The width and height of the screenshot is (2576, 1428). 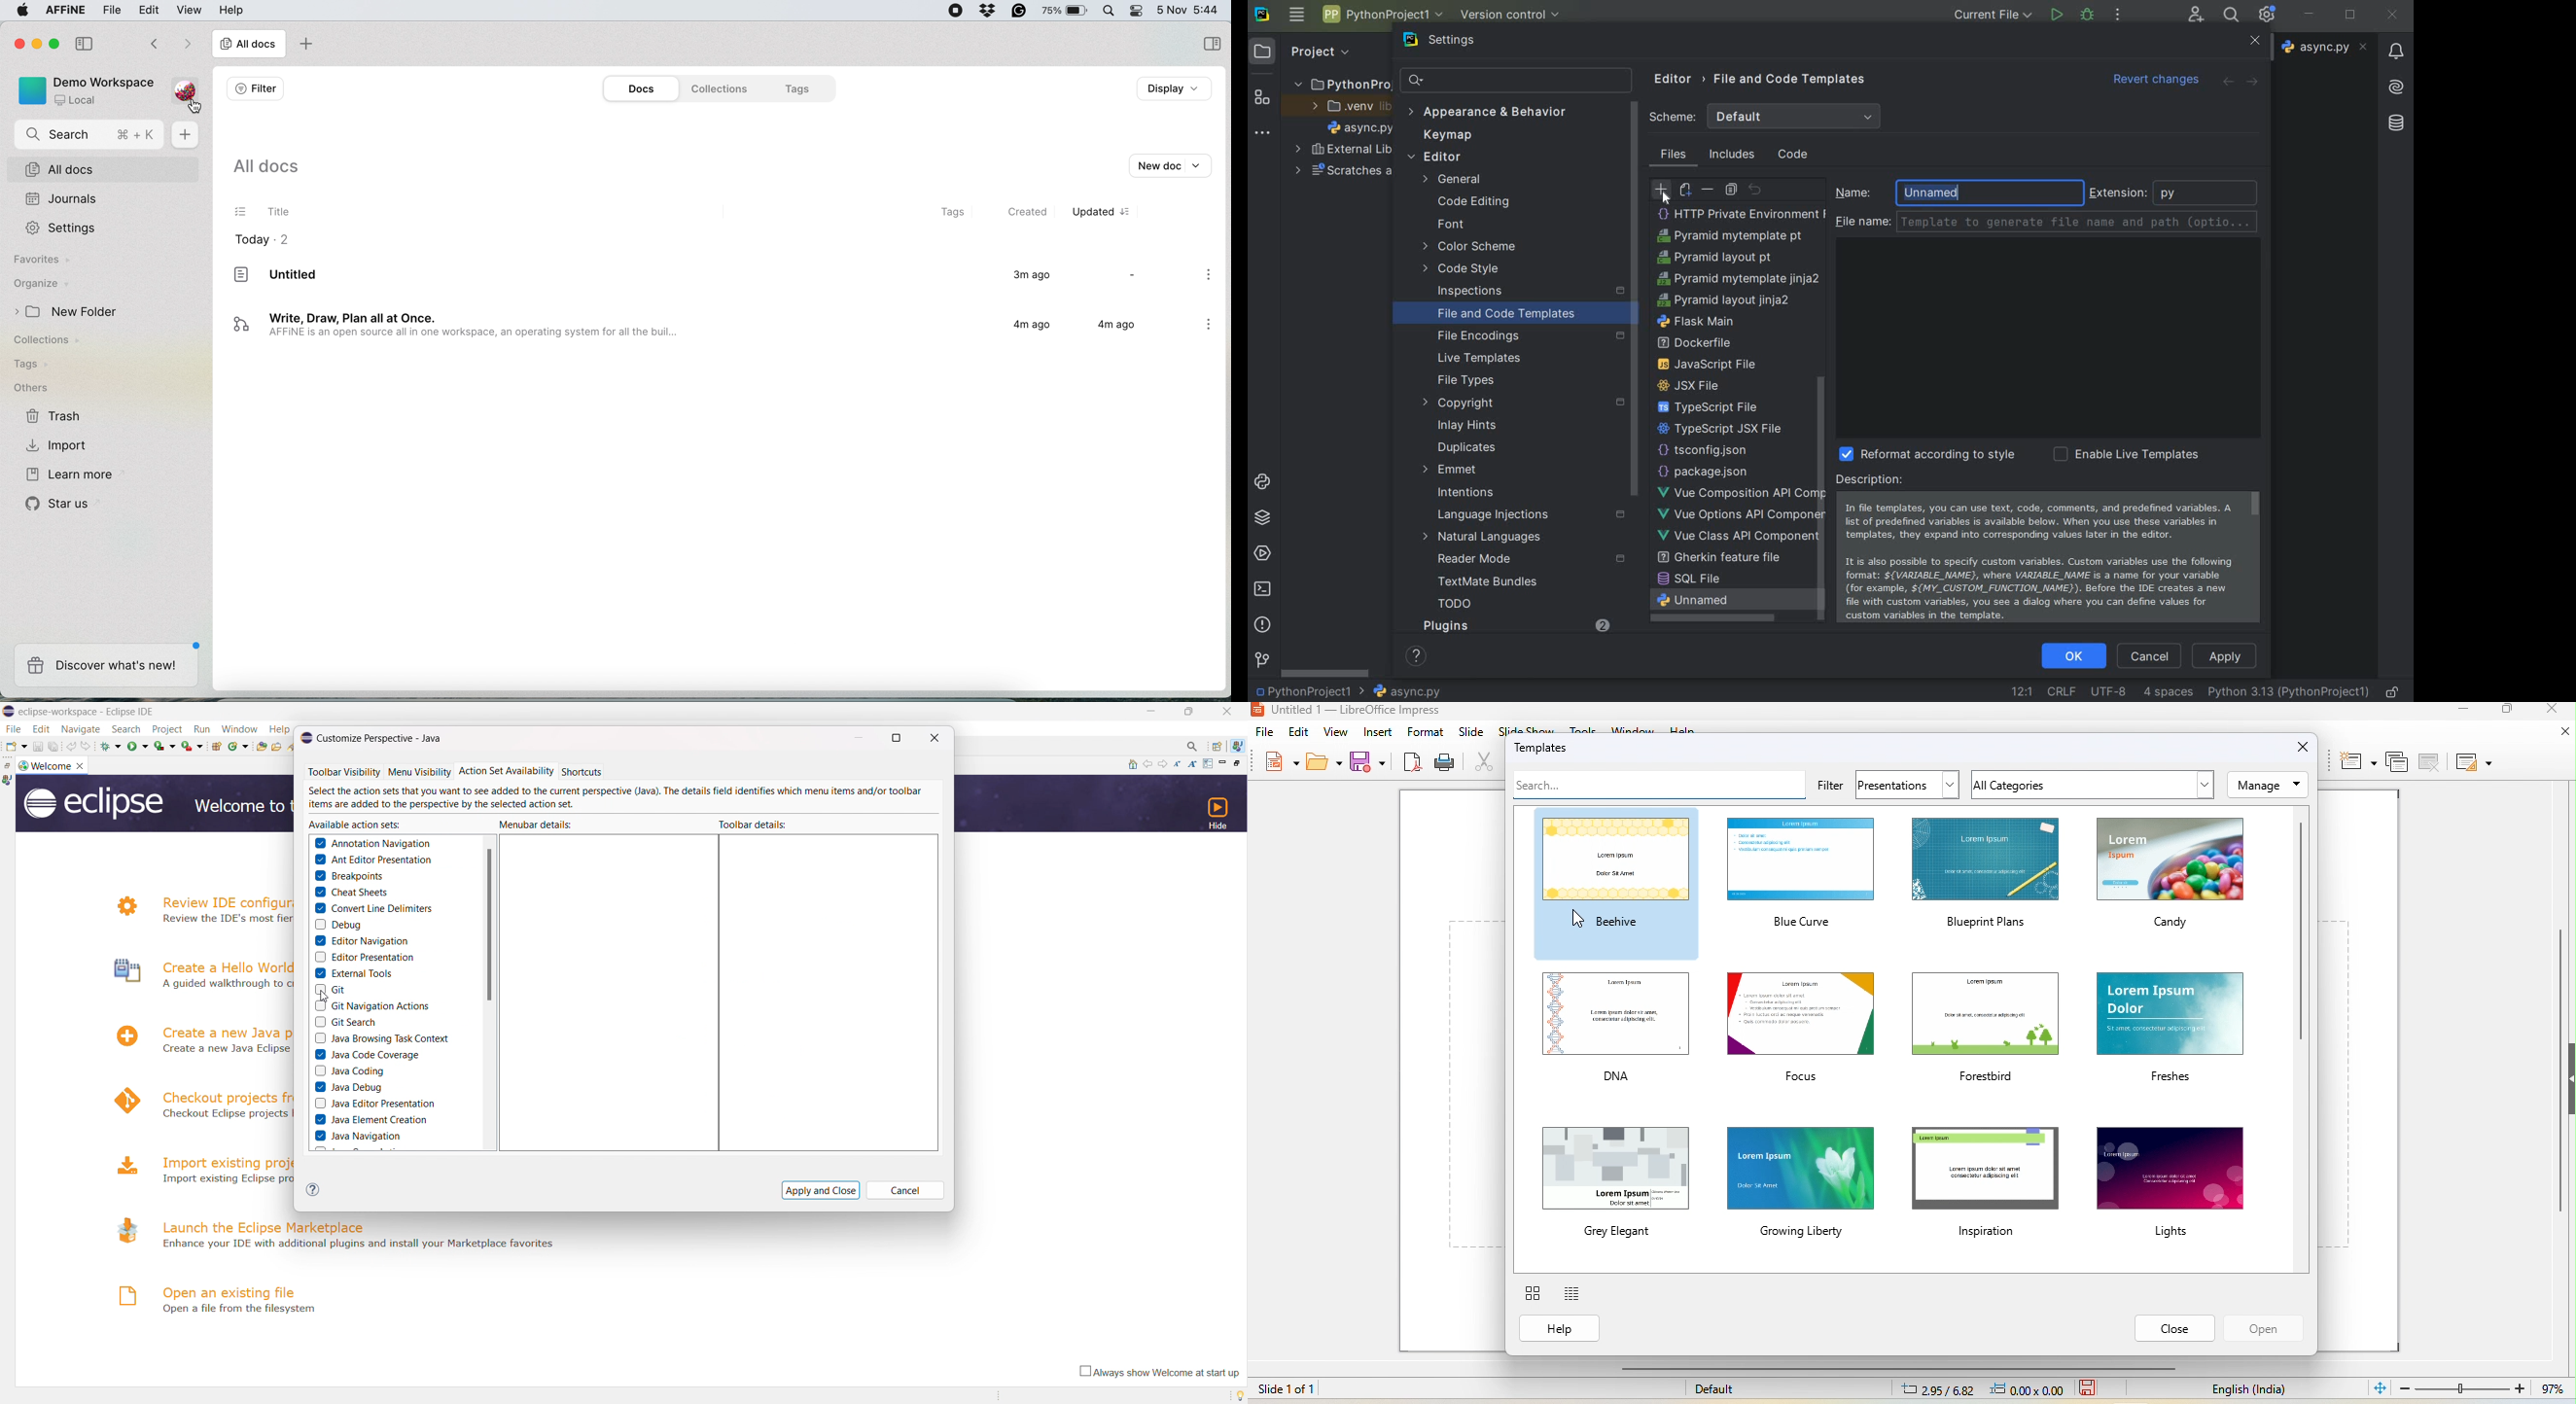 What do you see at coordinates (371, 908) in the screenshot?
I see `convert line delimiters` at bounding box center [371, 908].